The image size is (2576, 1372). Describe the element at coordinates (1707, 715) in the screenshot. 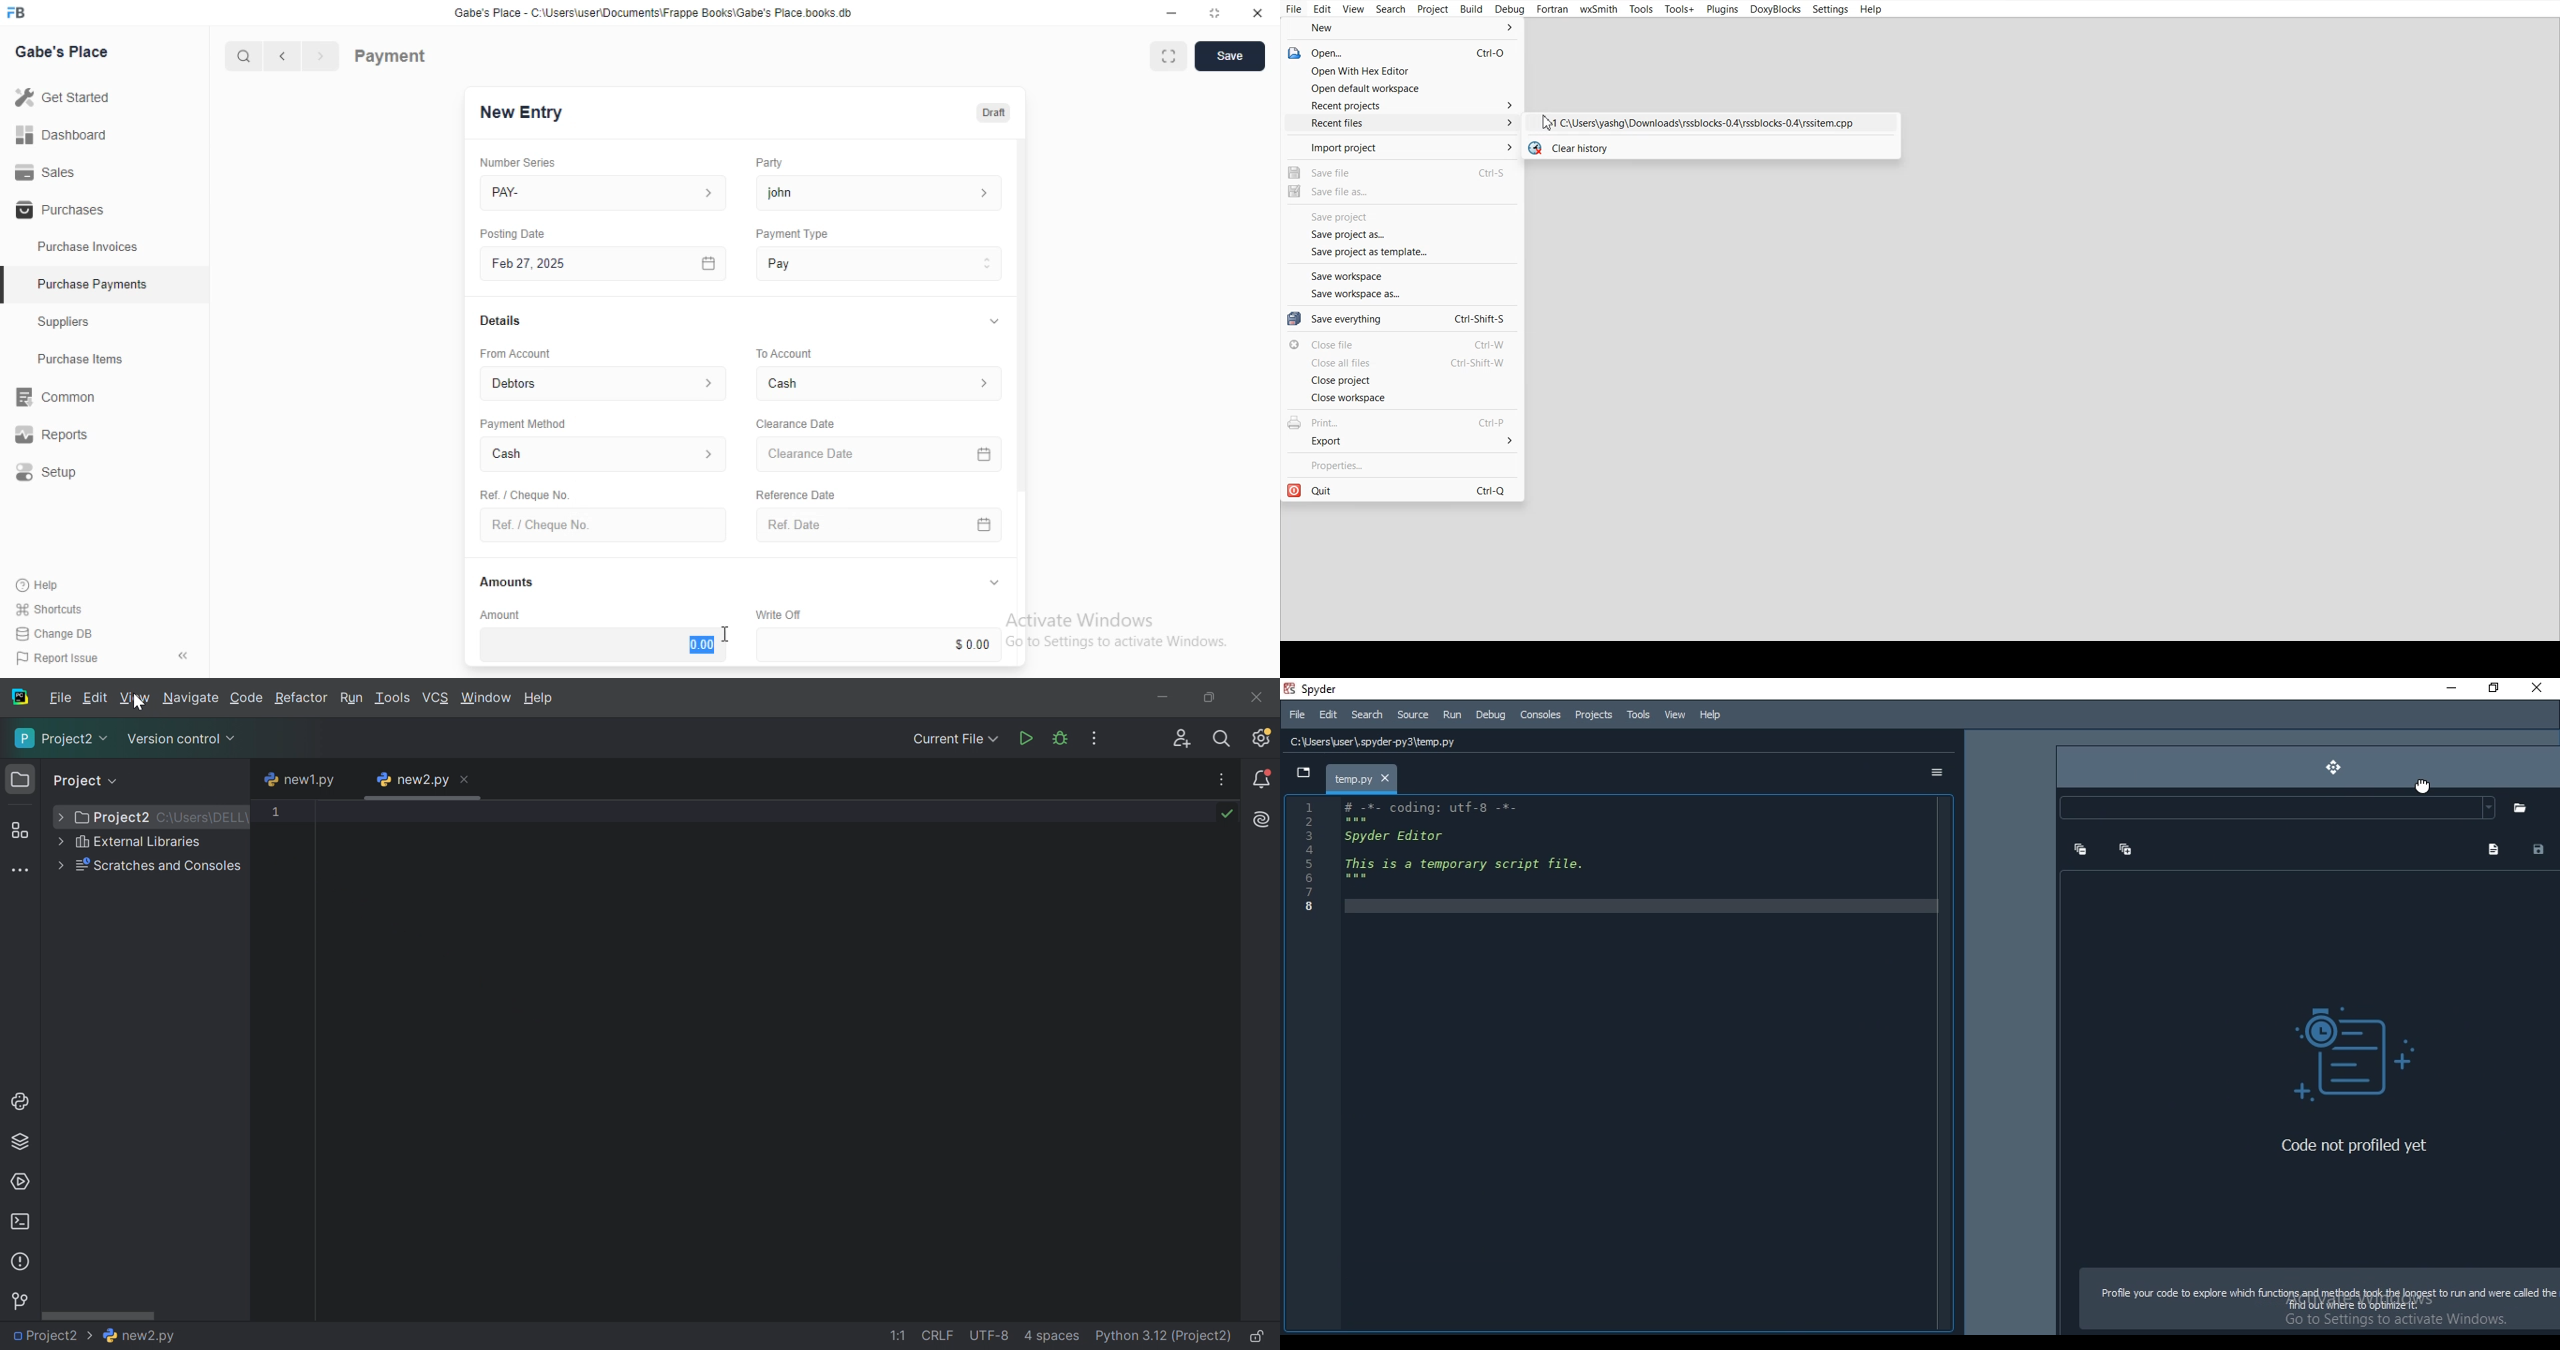

I see `Help` at that location.